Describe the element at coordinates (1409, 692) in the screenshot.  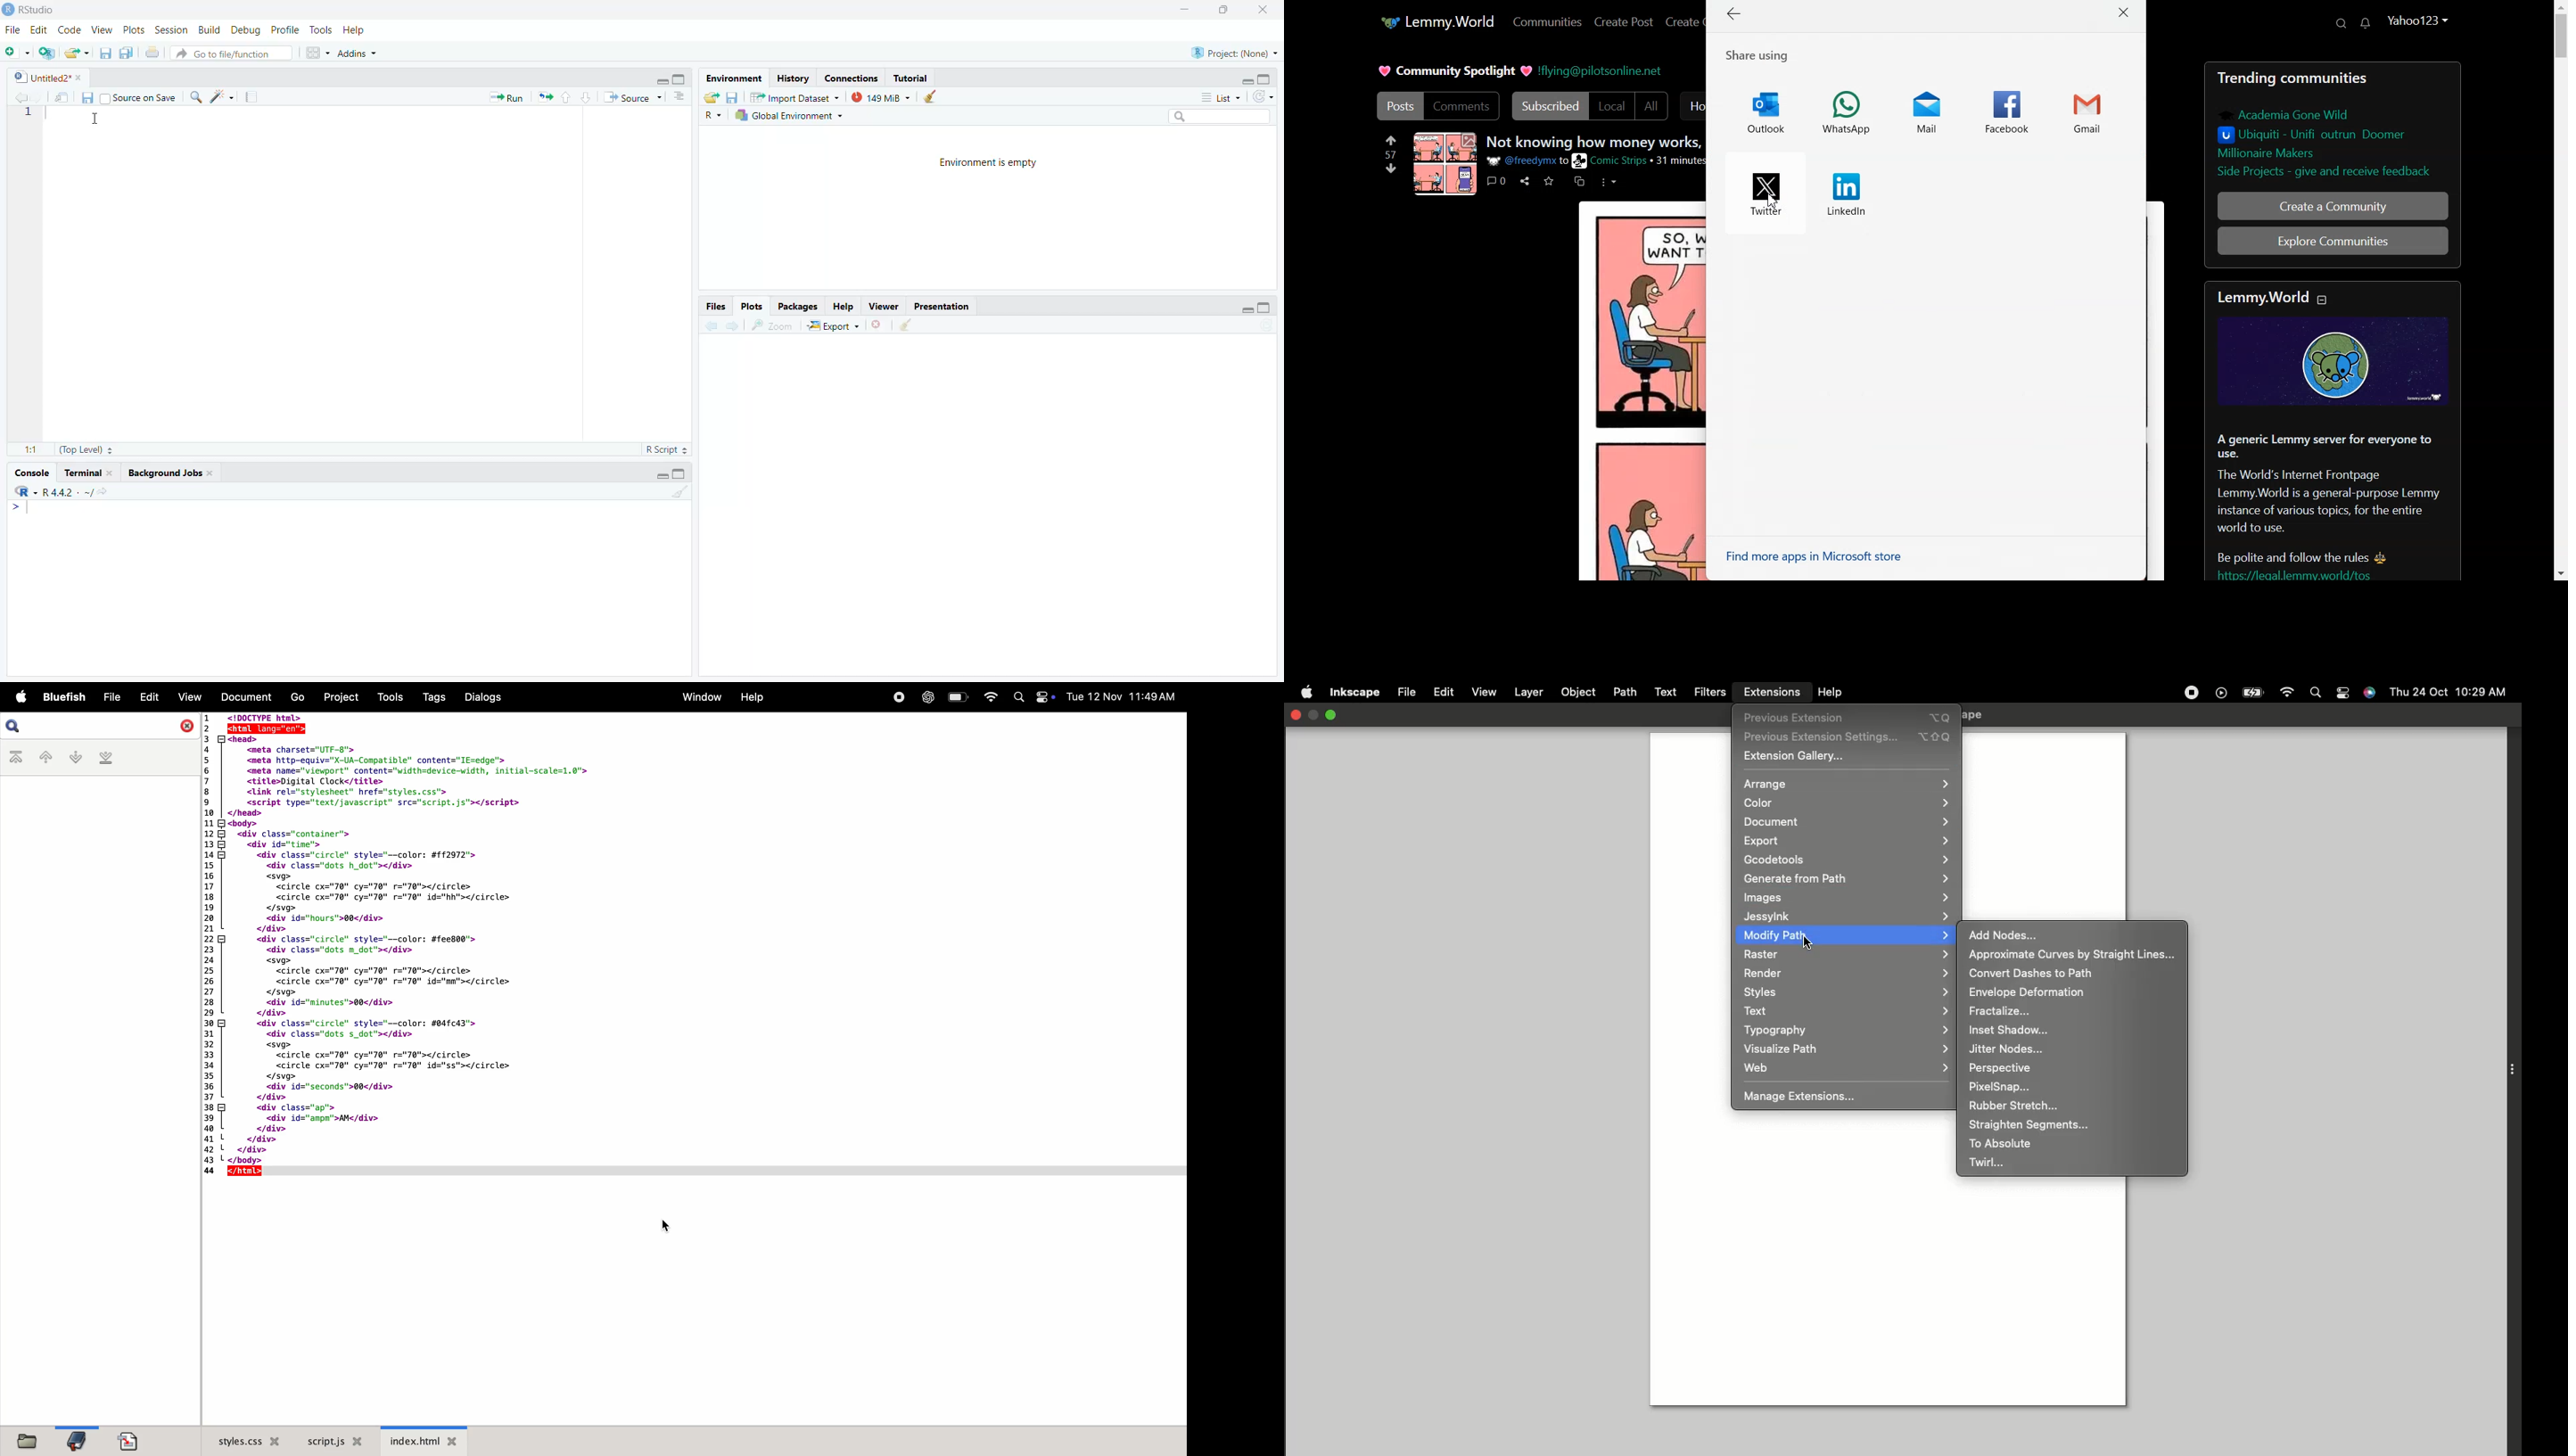
I see `File` at that location.